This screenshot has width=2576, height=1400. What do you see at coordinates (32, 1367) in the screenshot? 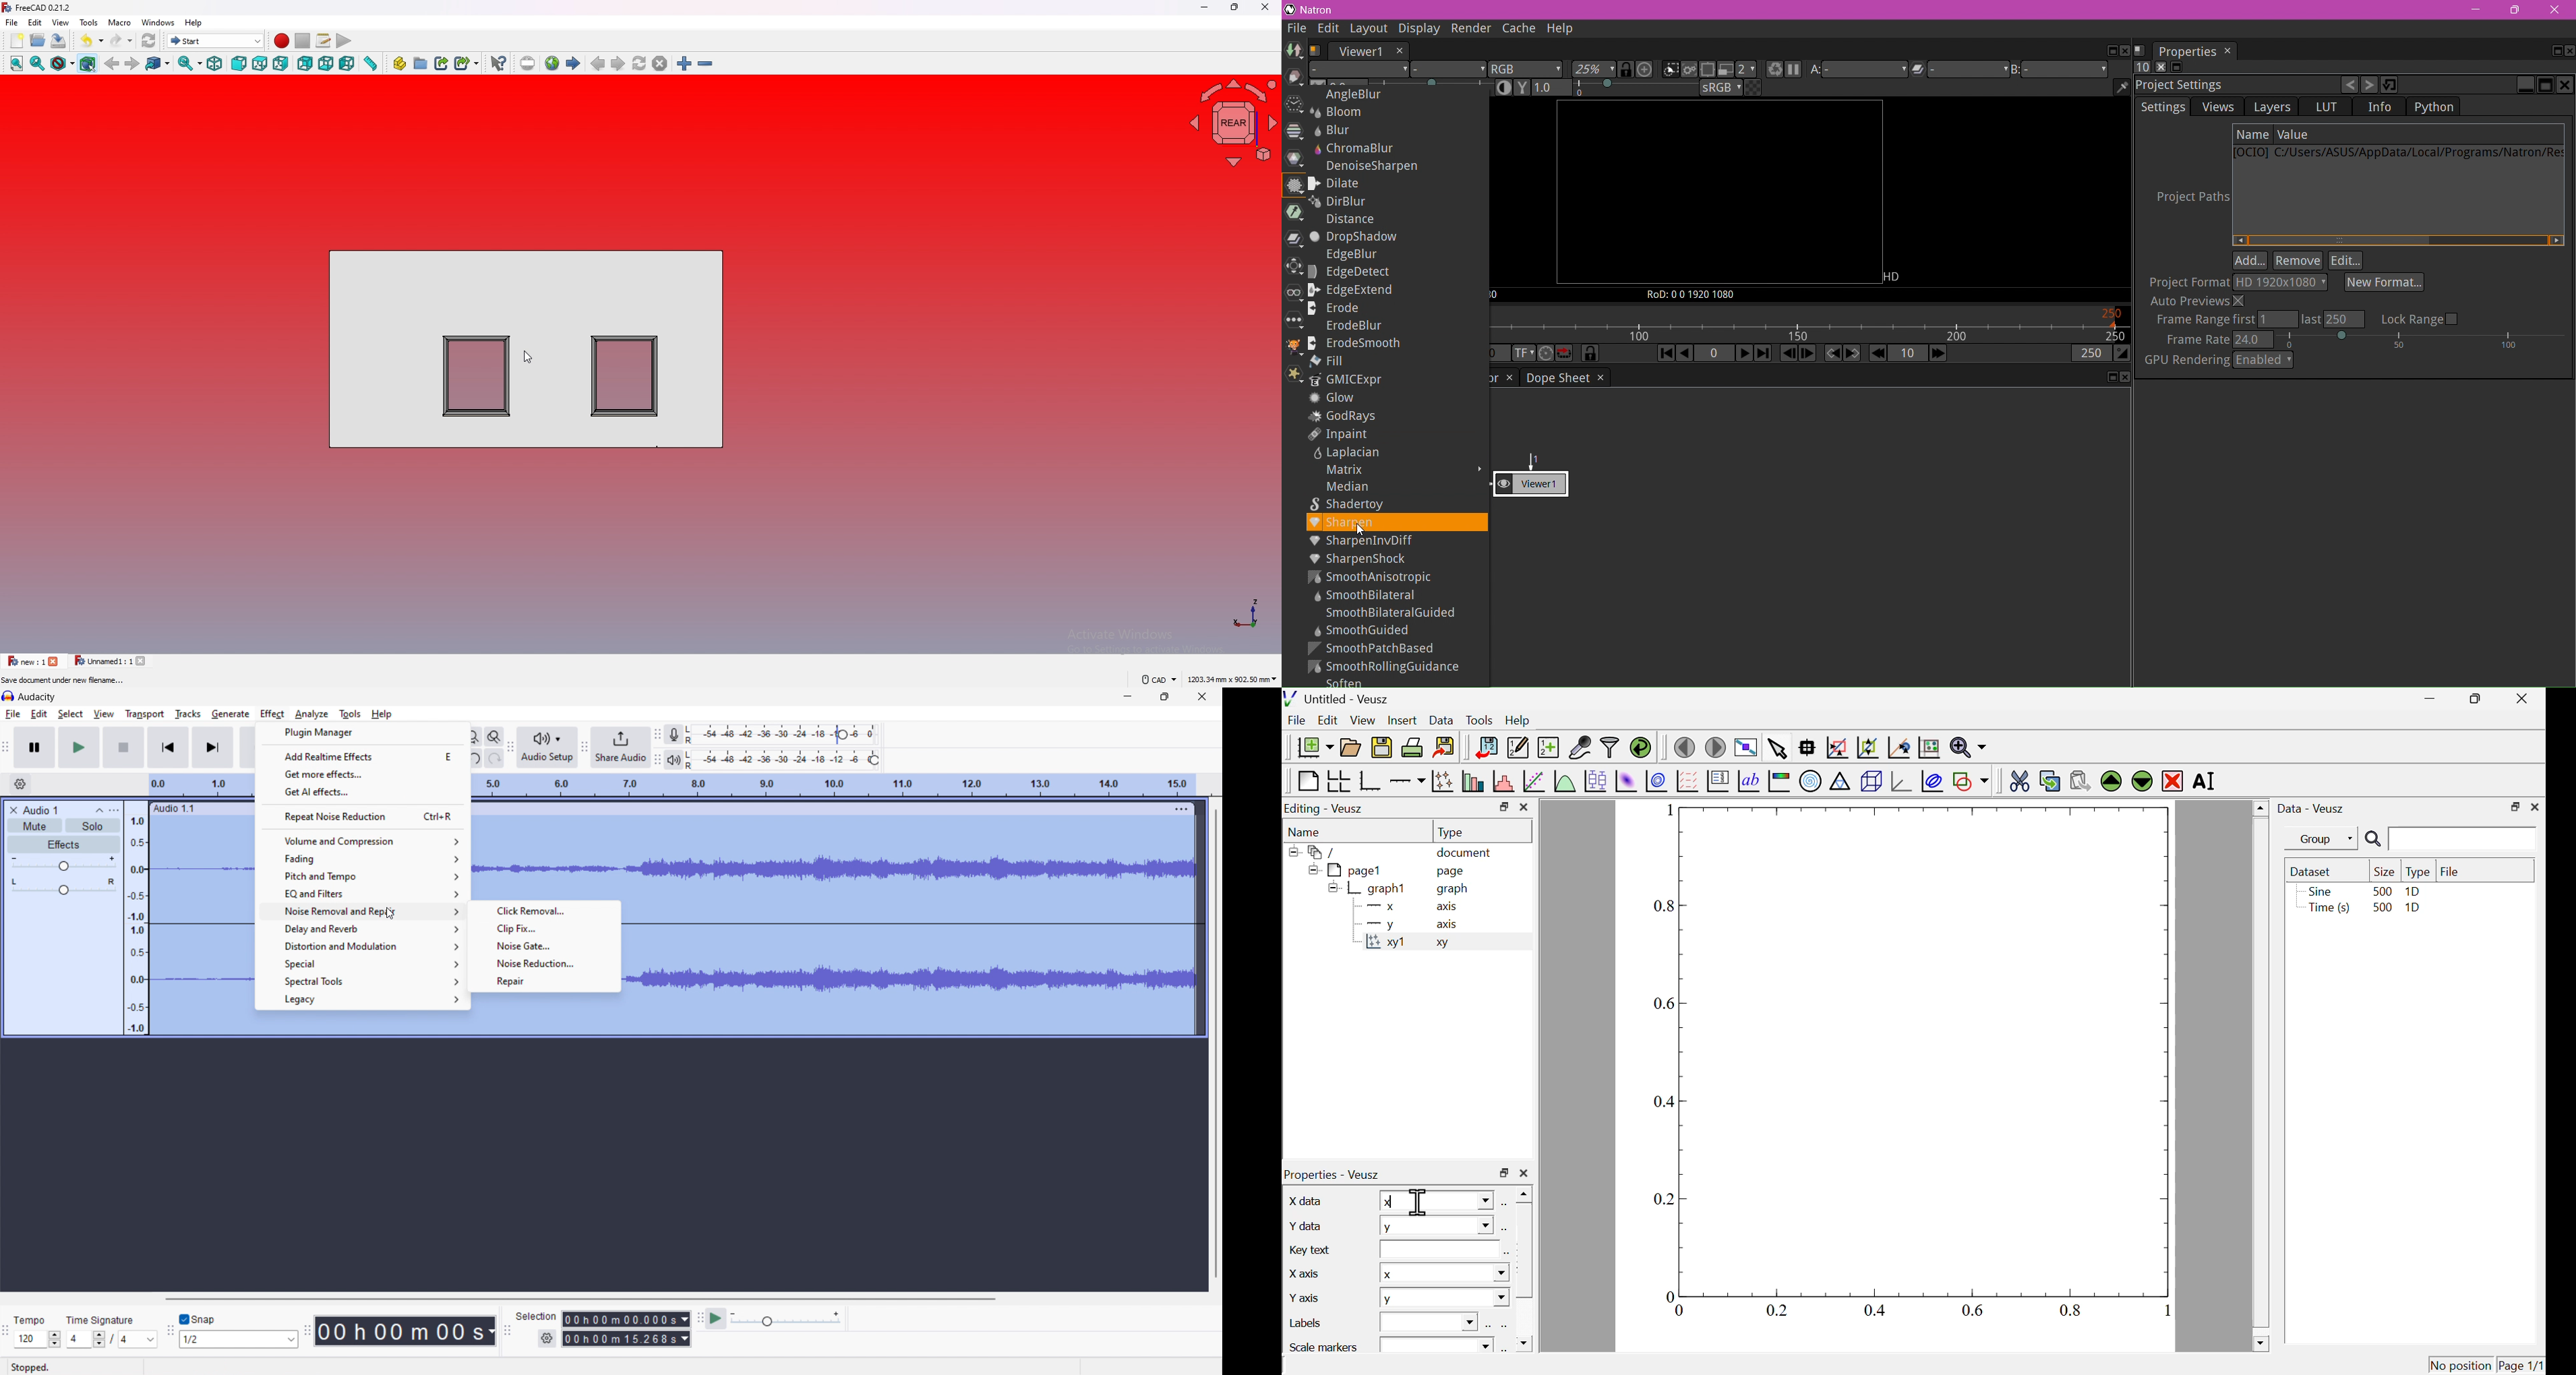
I see `Stopped ` at bounding box center [32, 1367].